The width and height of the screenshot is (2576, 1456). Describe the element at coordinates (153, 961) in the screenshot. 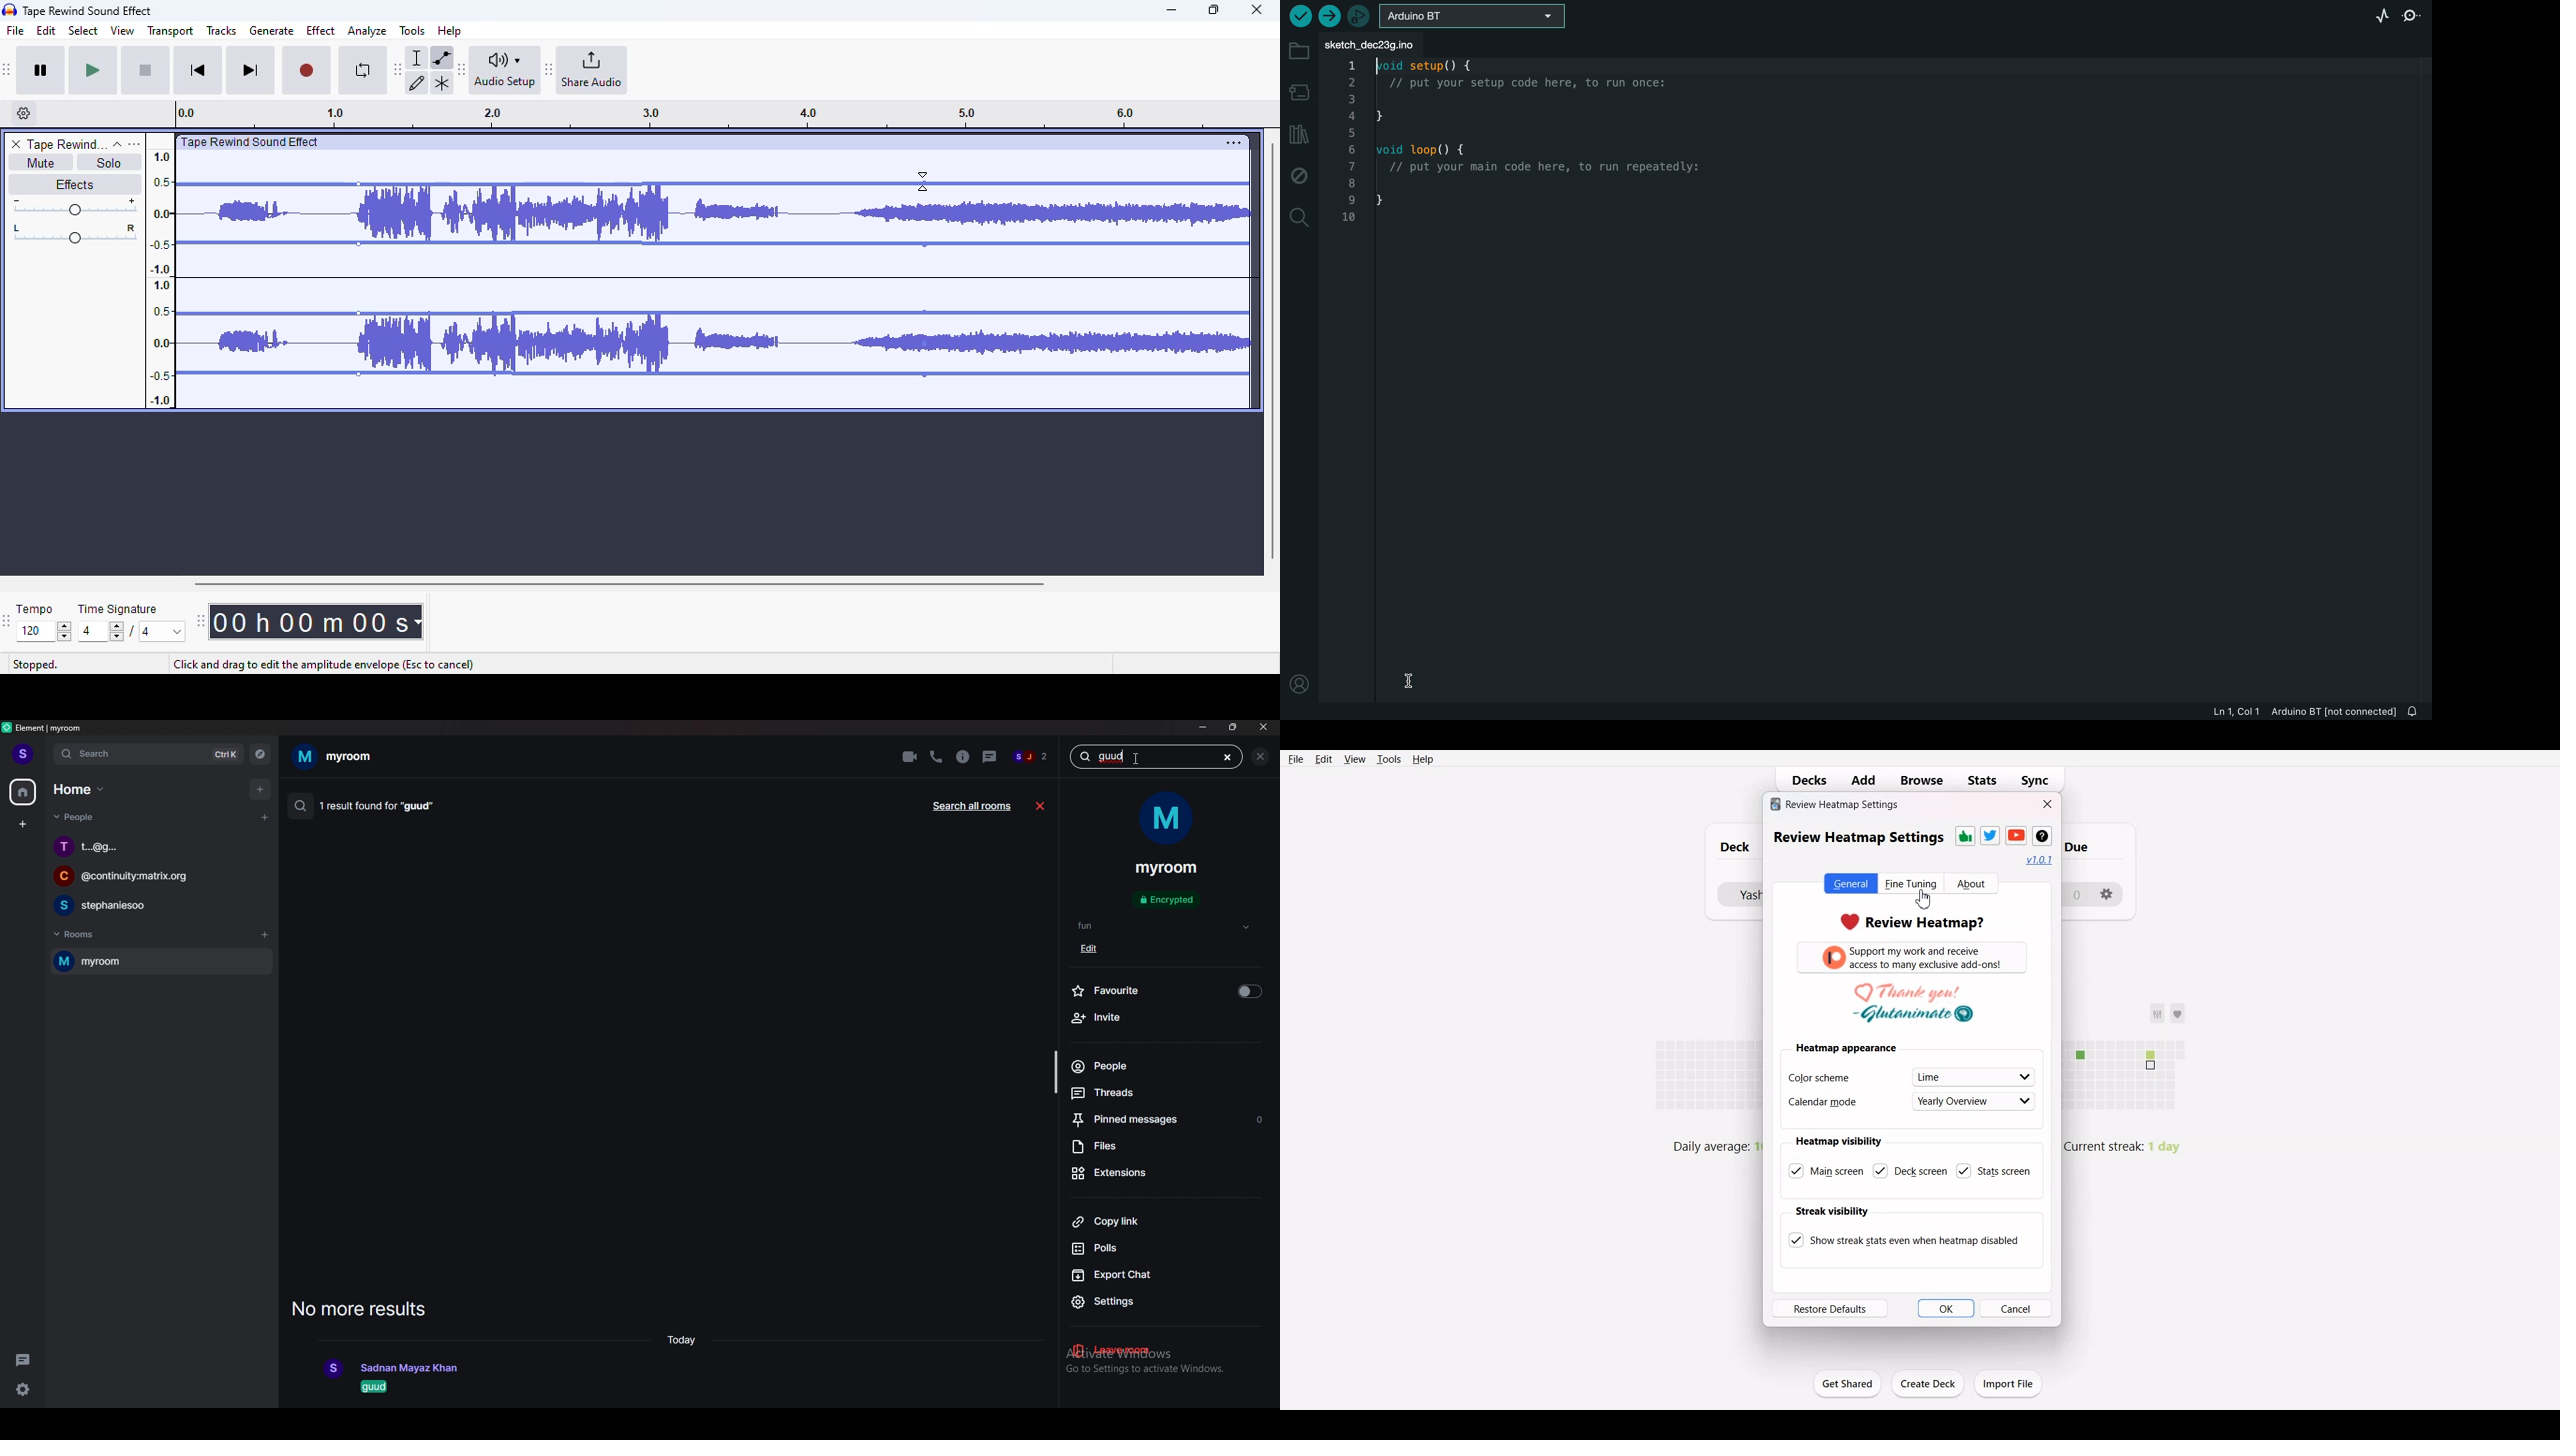

I see `room` at that location.